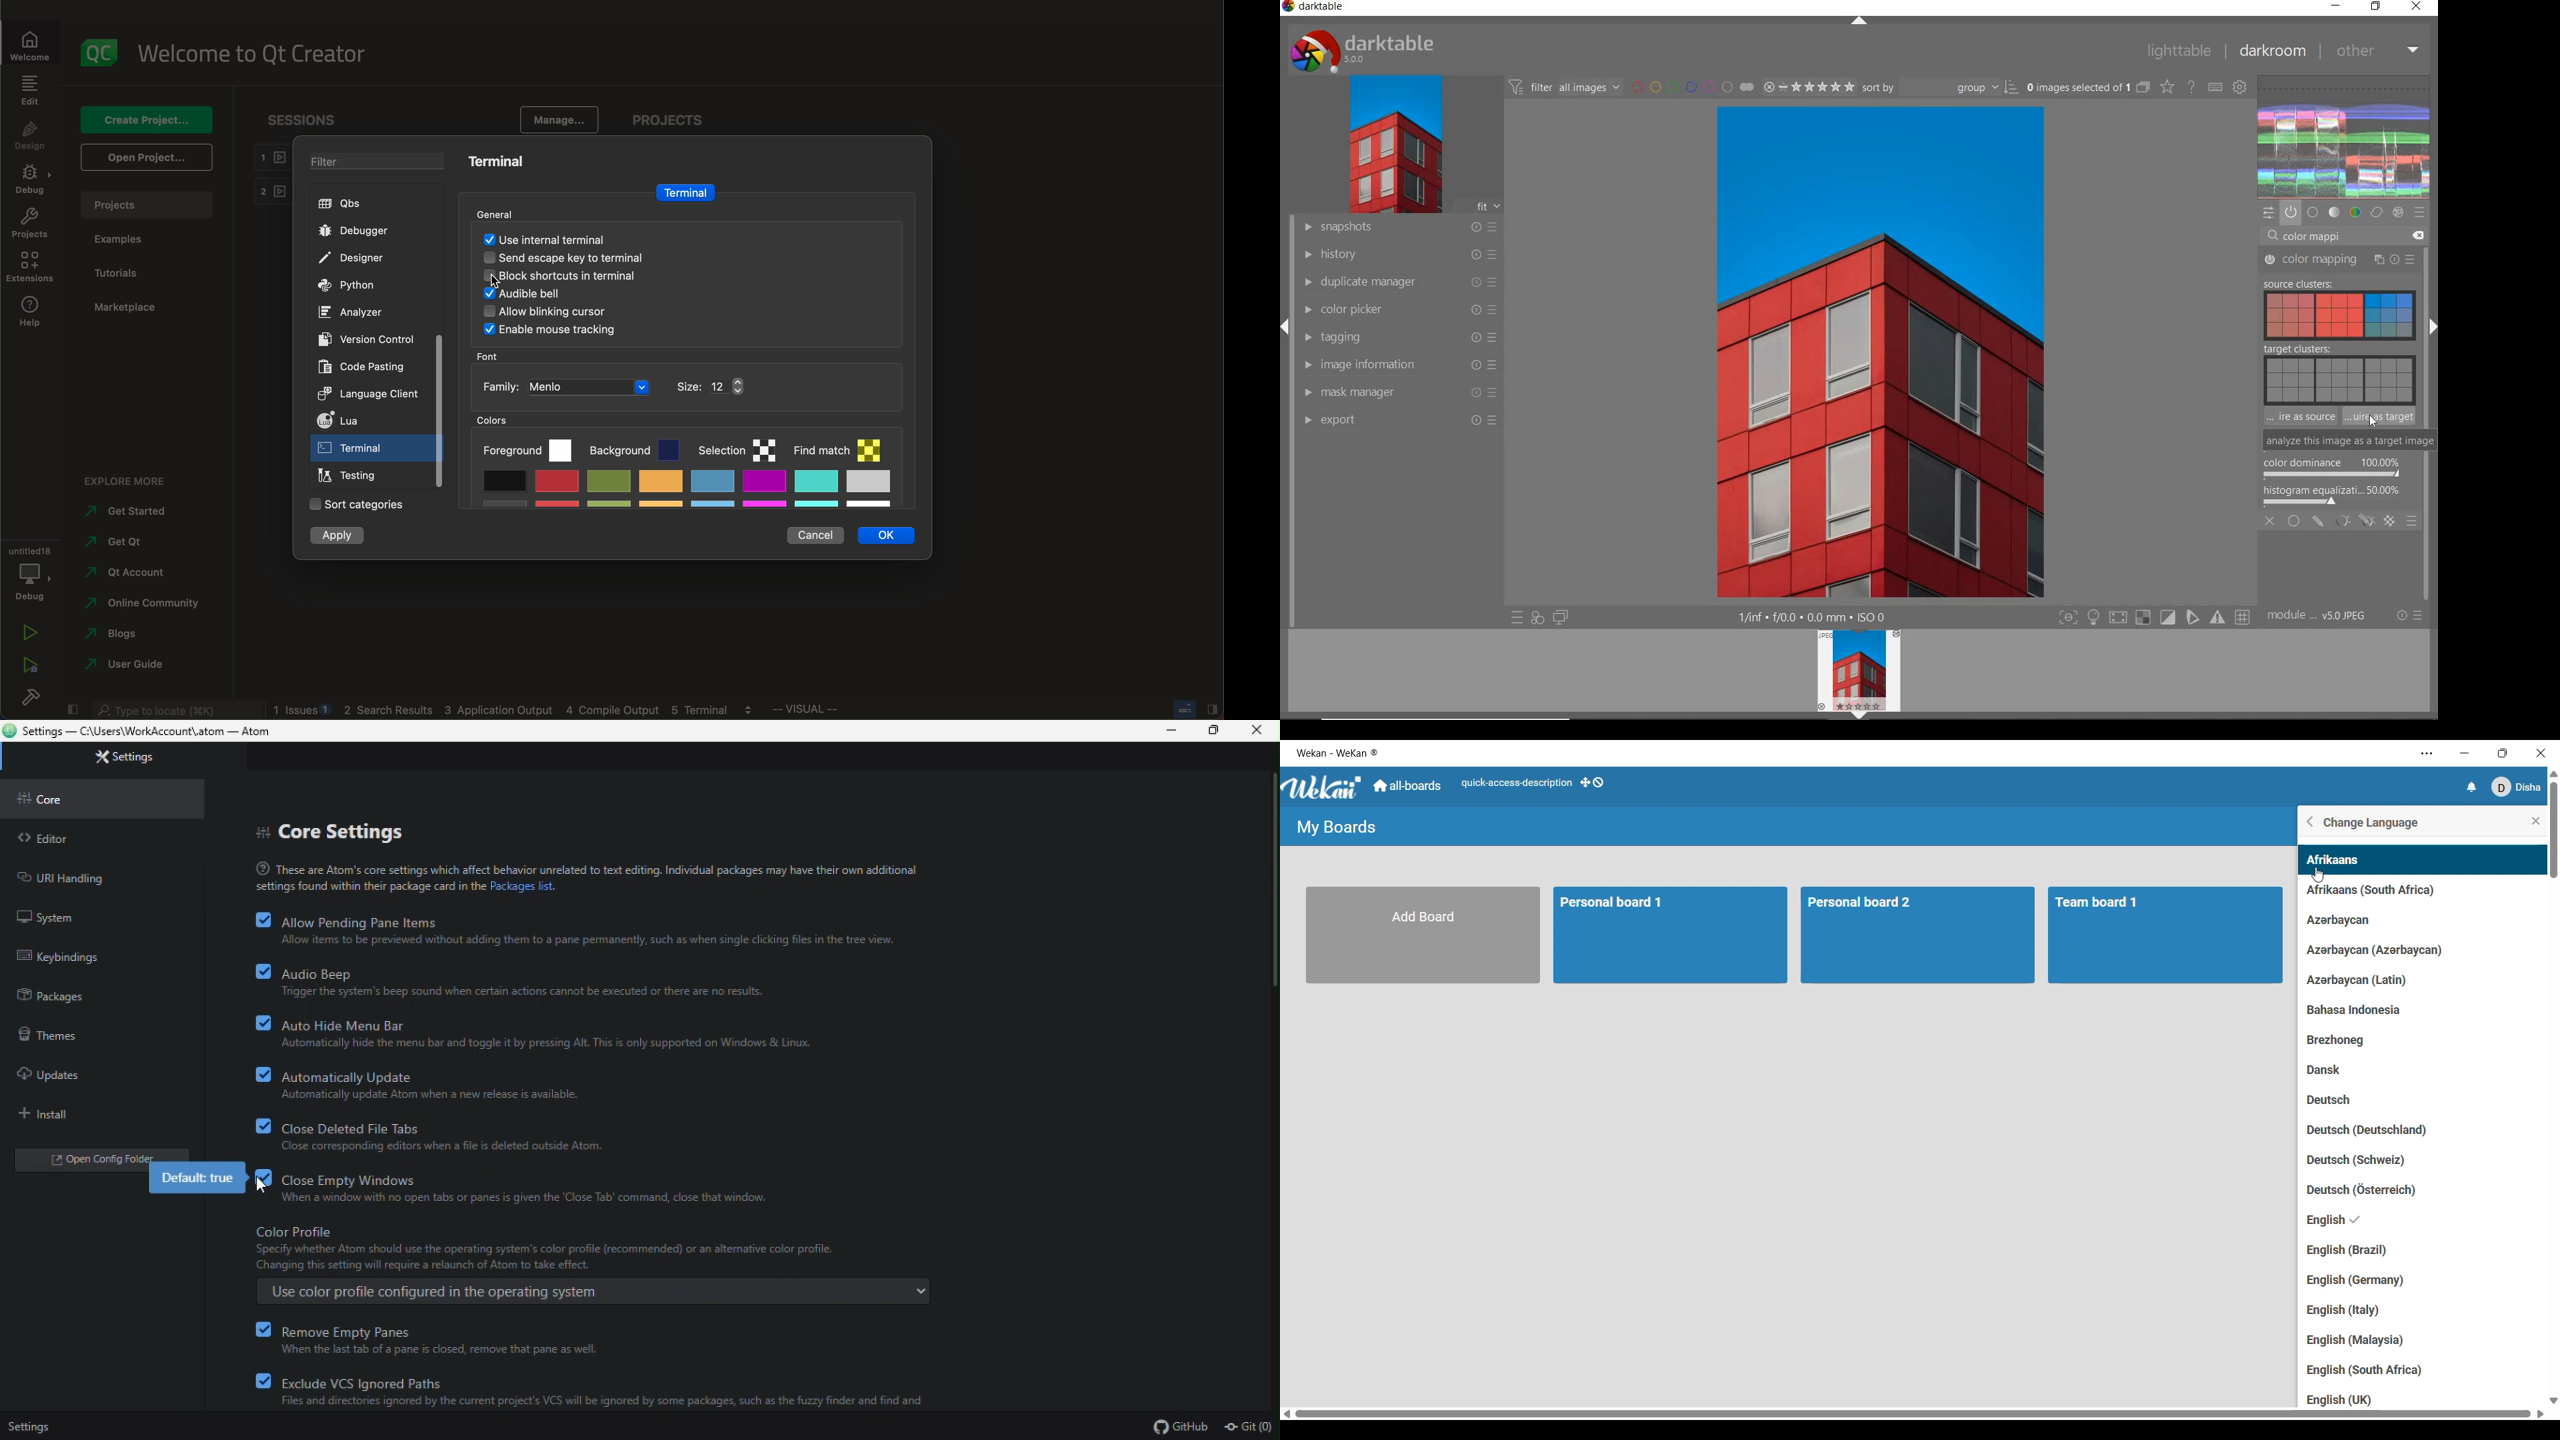 This screenshot has width=2576, height=1456. What do you see at coordinates (814, 534) in the screenshot?
I see `cancel` at bounding box center [814, 534].